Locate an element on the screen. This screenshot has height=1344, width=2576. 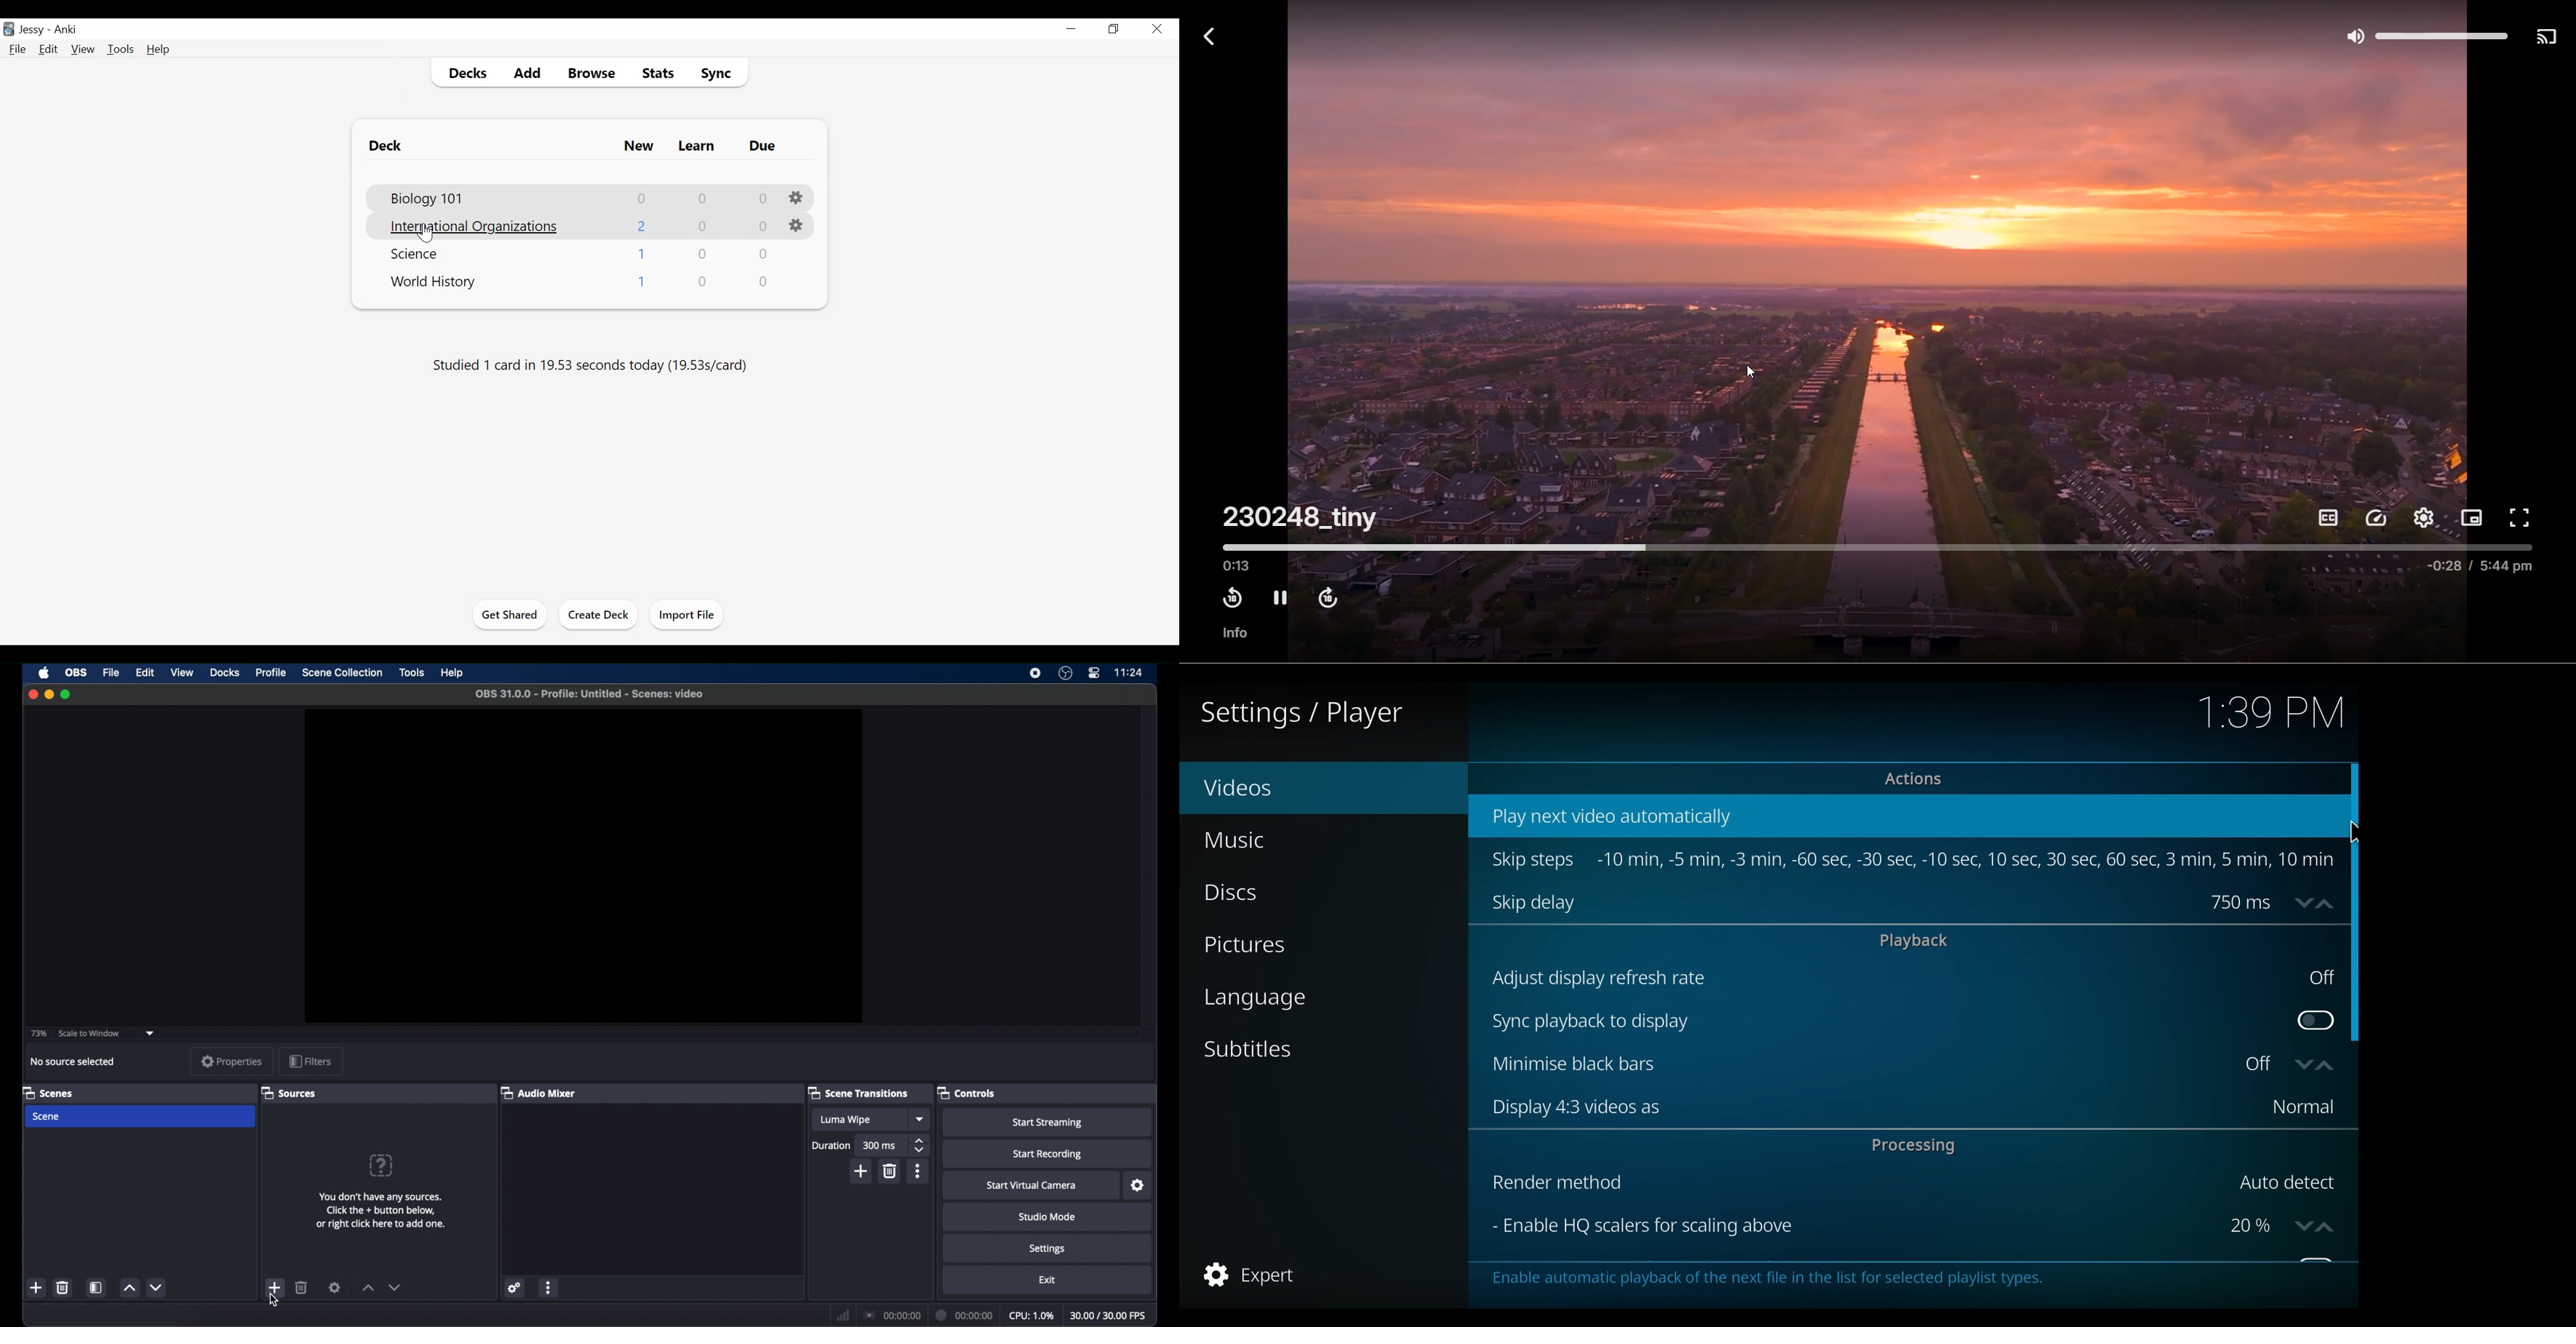
help is located at coordinates (381, 1165).